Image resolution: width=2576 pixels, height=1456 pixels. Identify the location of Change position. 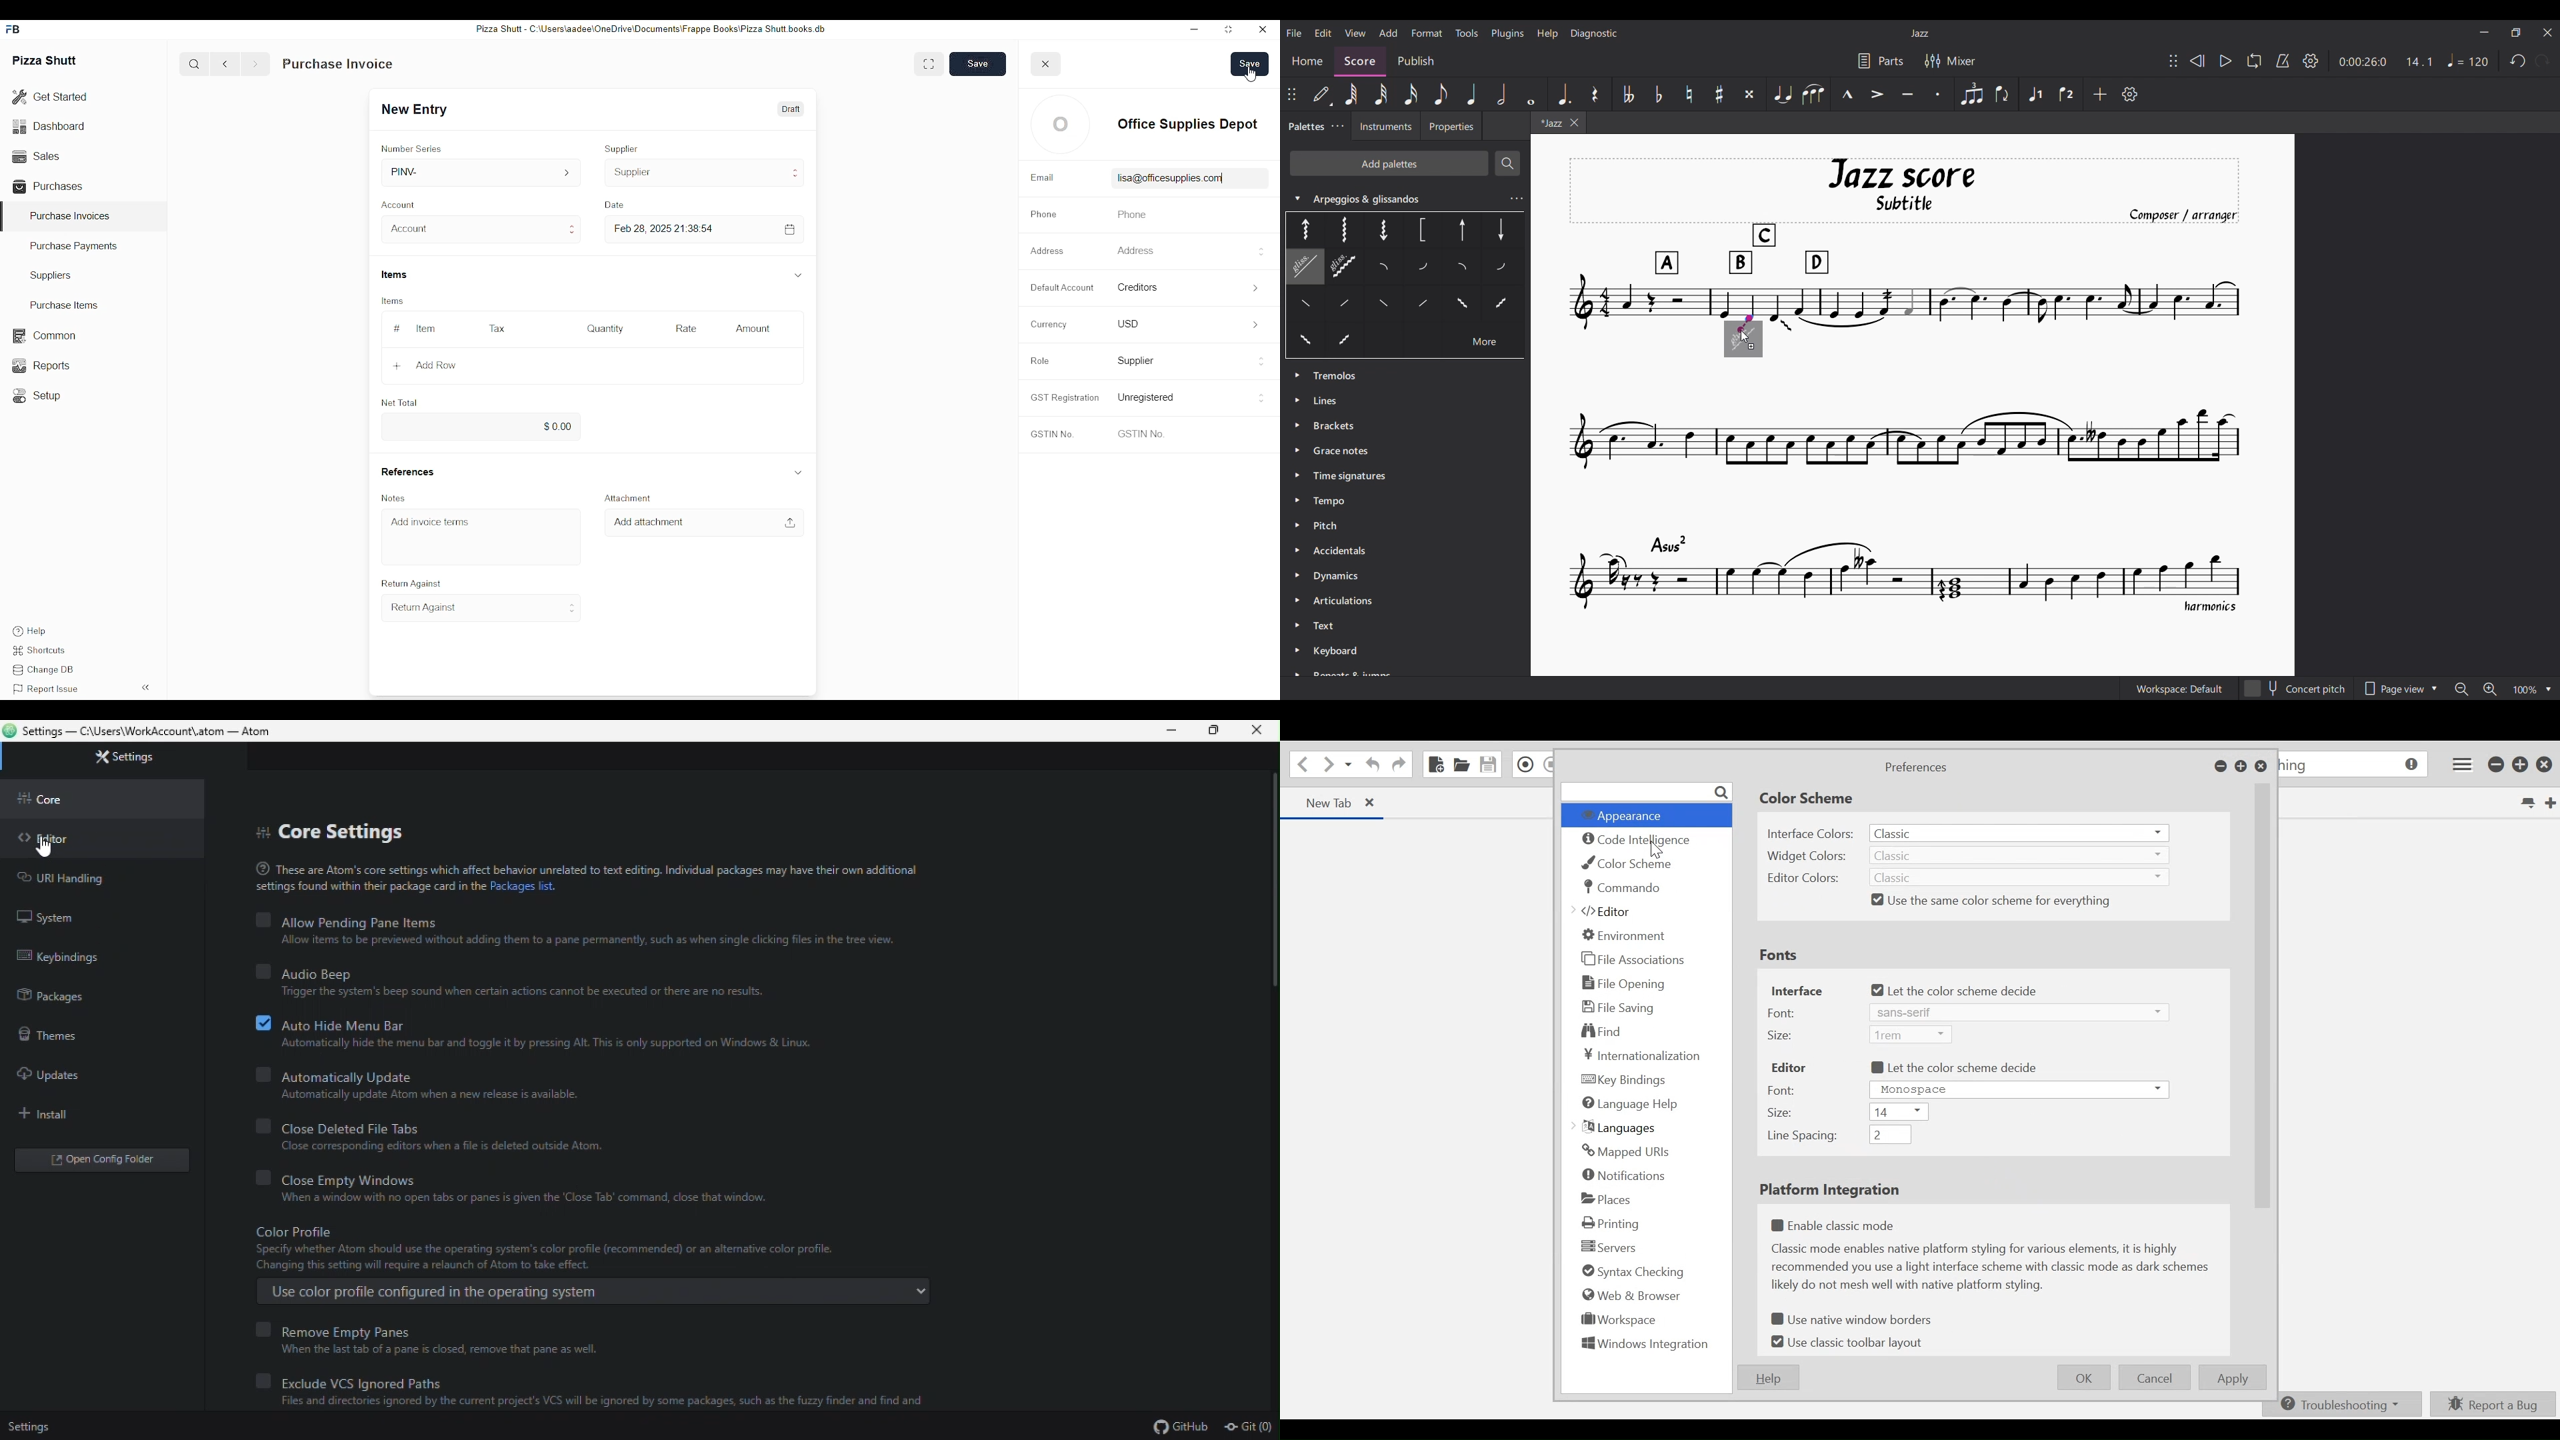
(1292, 94).